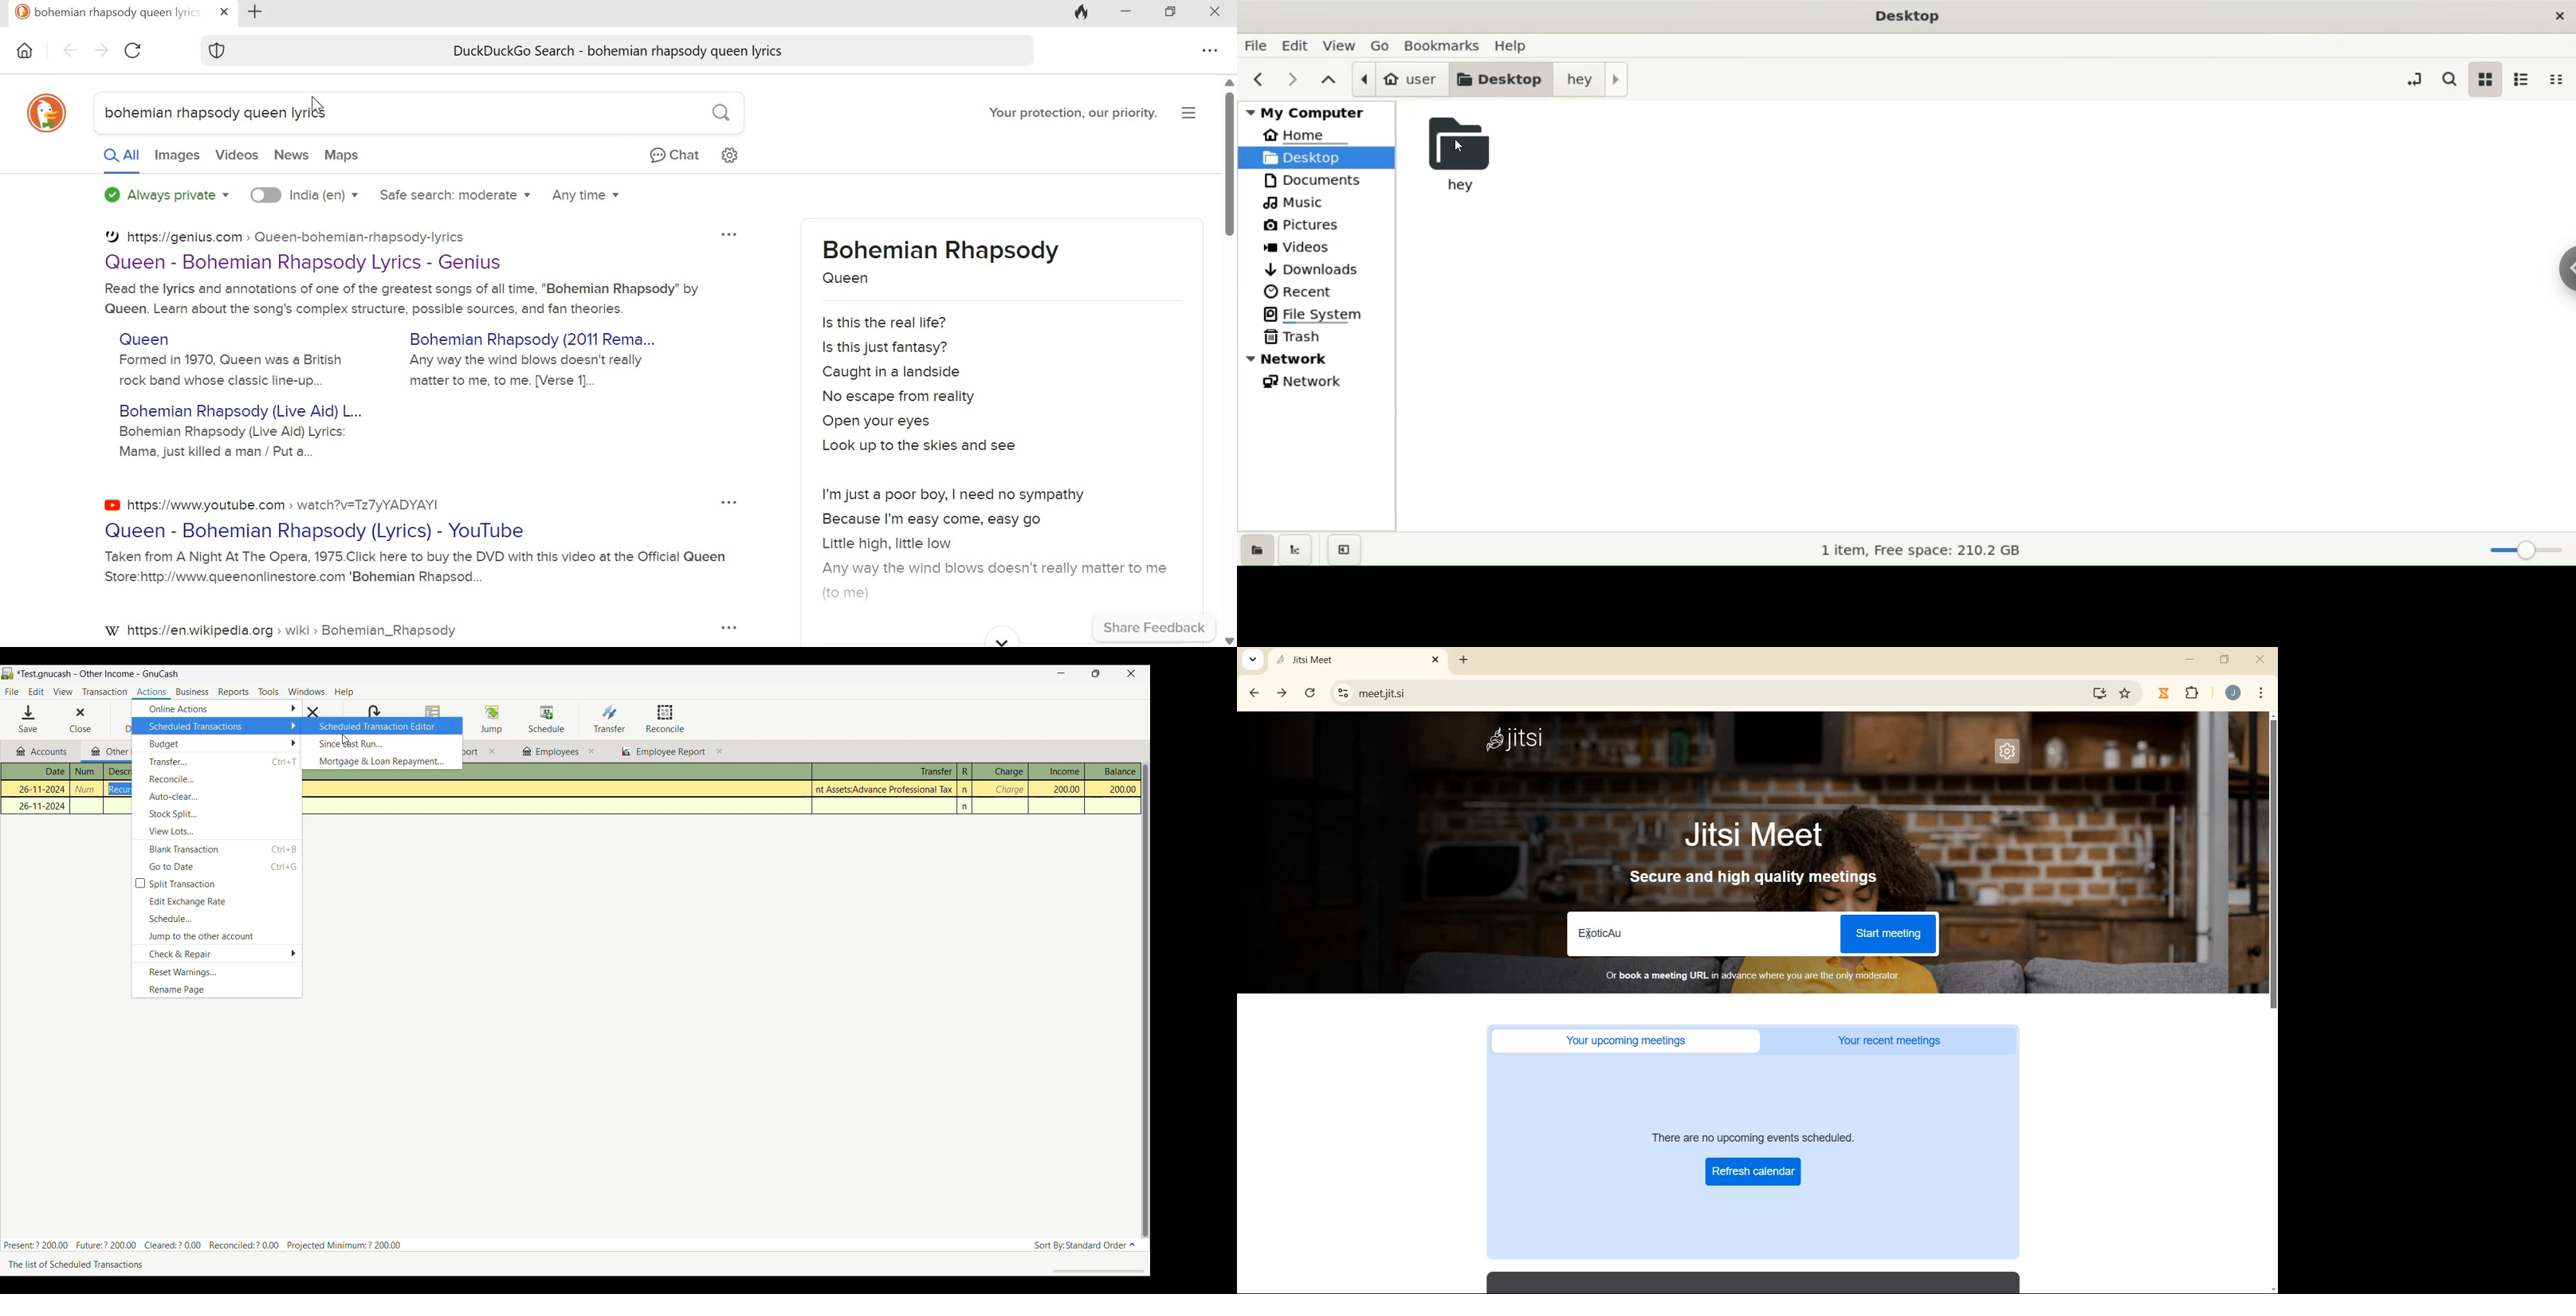  What do you see at coordinates (217, 901) in the screenshot?
I see `Edit exchange rate` at bounding box center [217, 901].